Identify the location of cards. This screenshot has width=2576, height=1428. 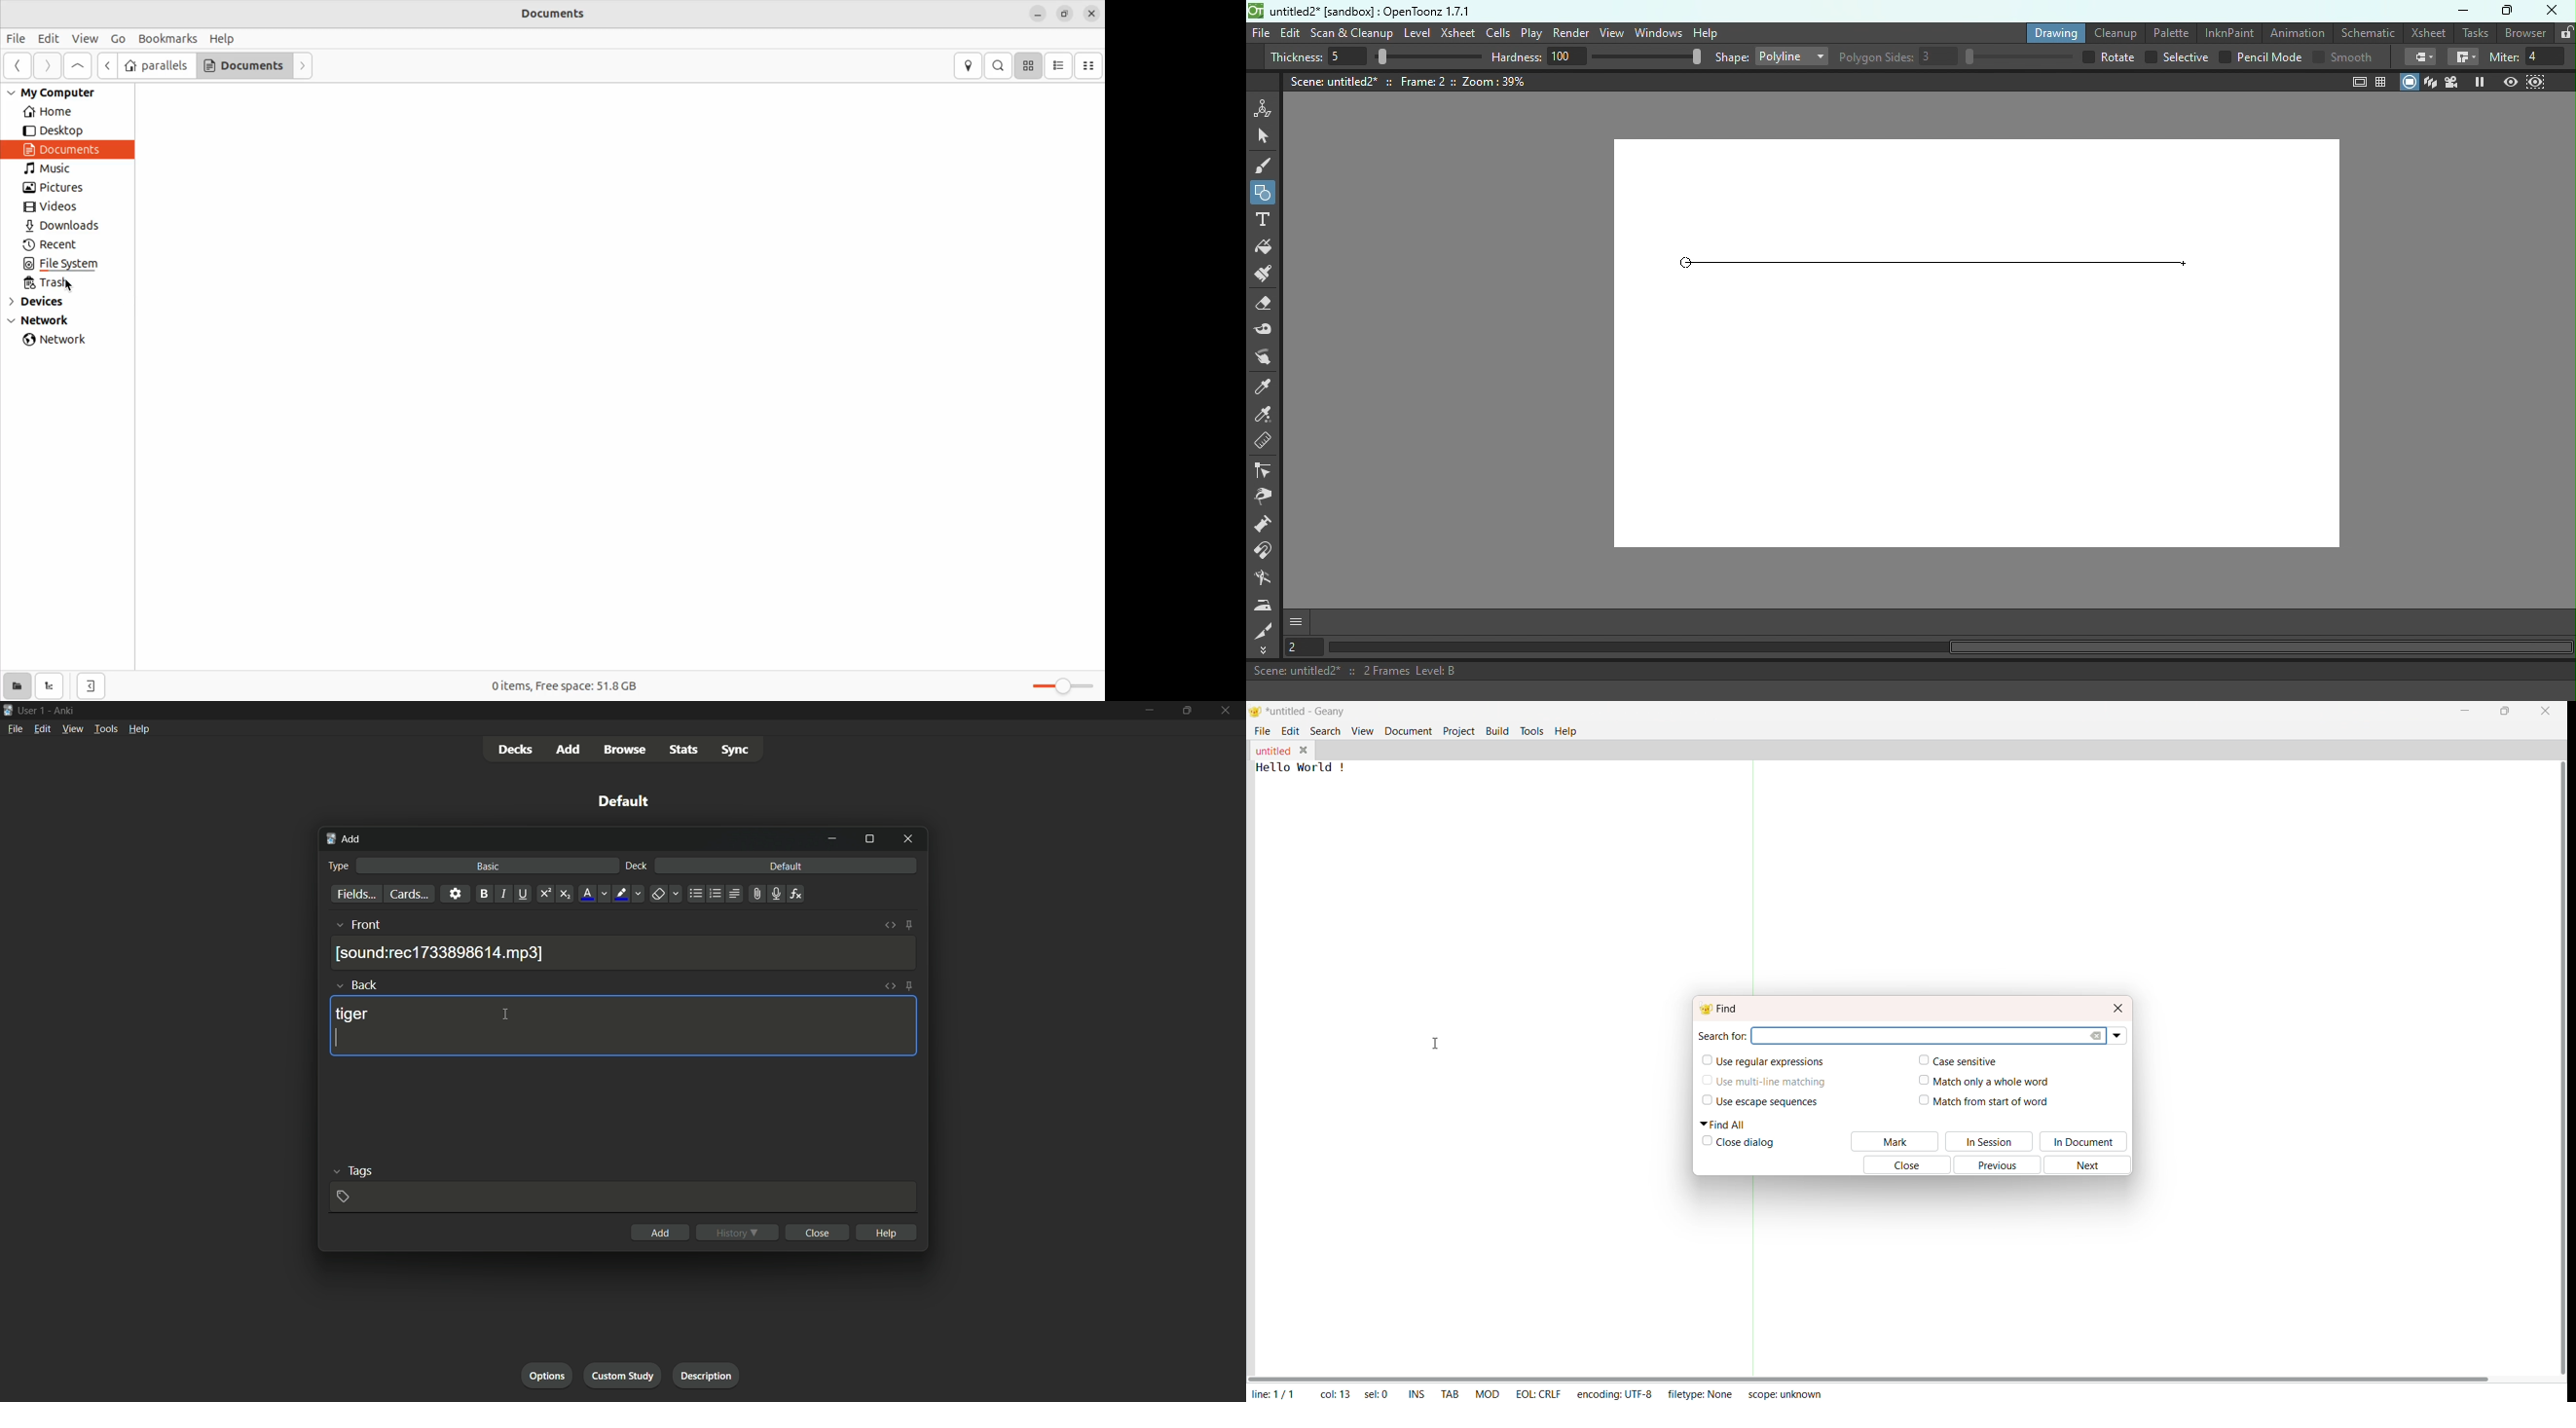
(407, 894).